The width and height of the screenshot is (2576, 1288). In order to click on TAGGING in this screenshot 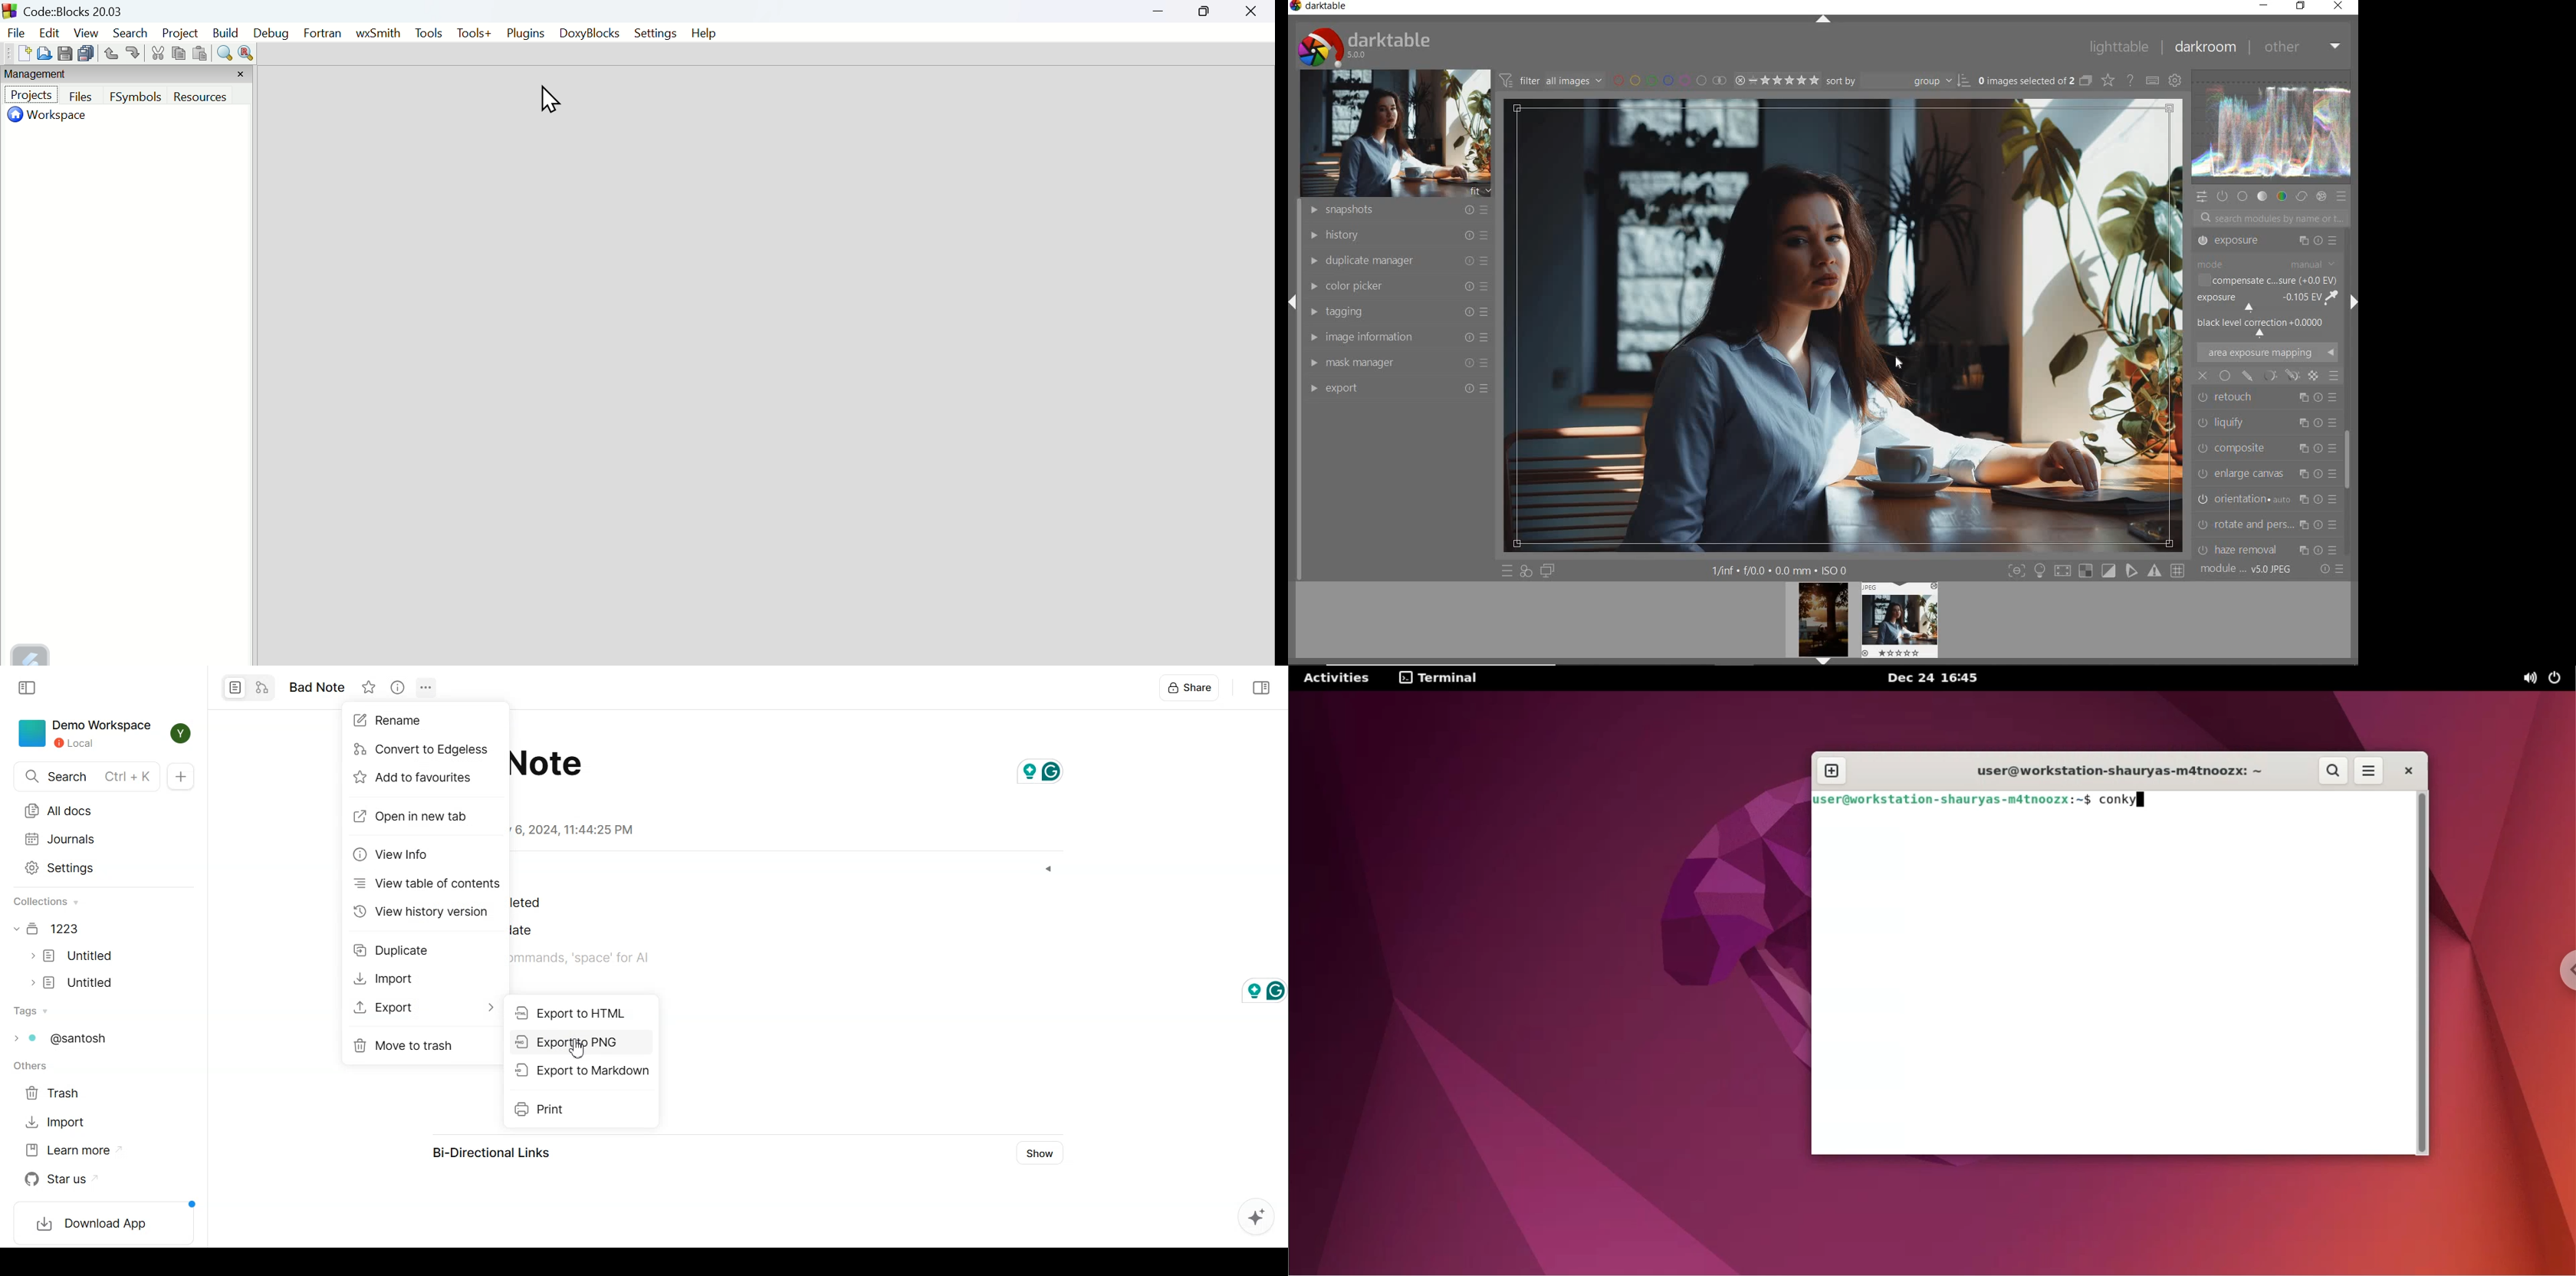, I will do `click(1396, 310)`.